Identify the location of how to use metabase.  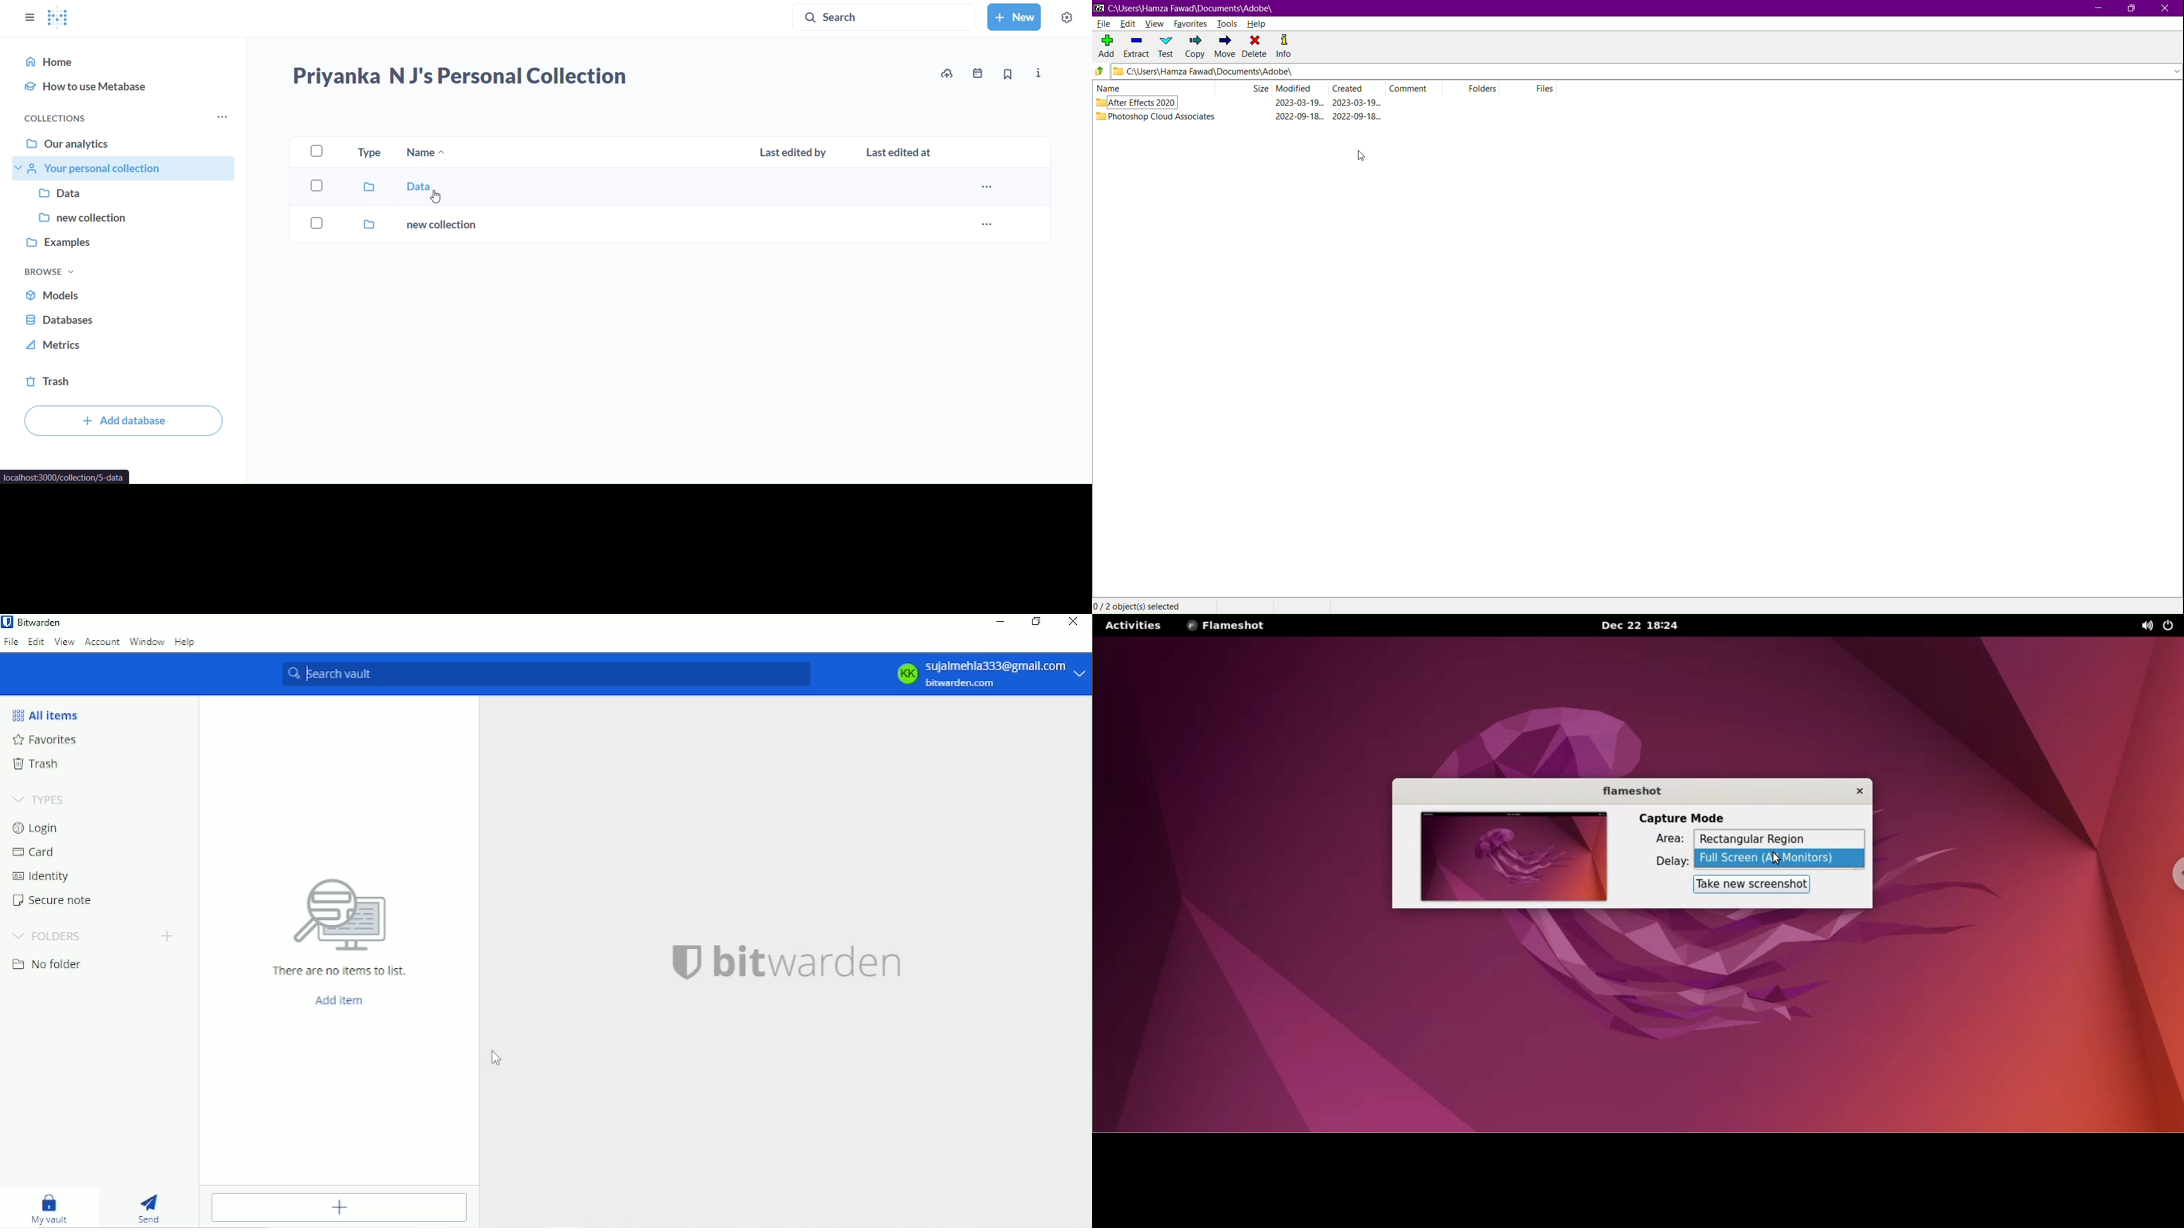
(125, 85).